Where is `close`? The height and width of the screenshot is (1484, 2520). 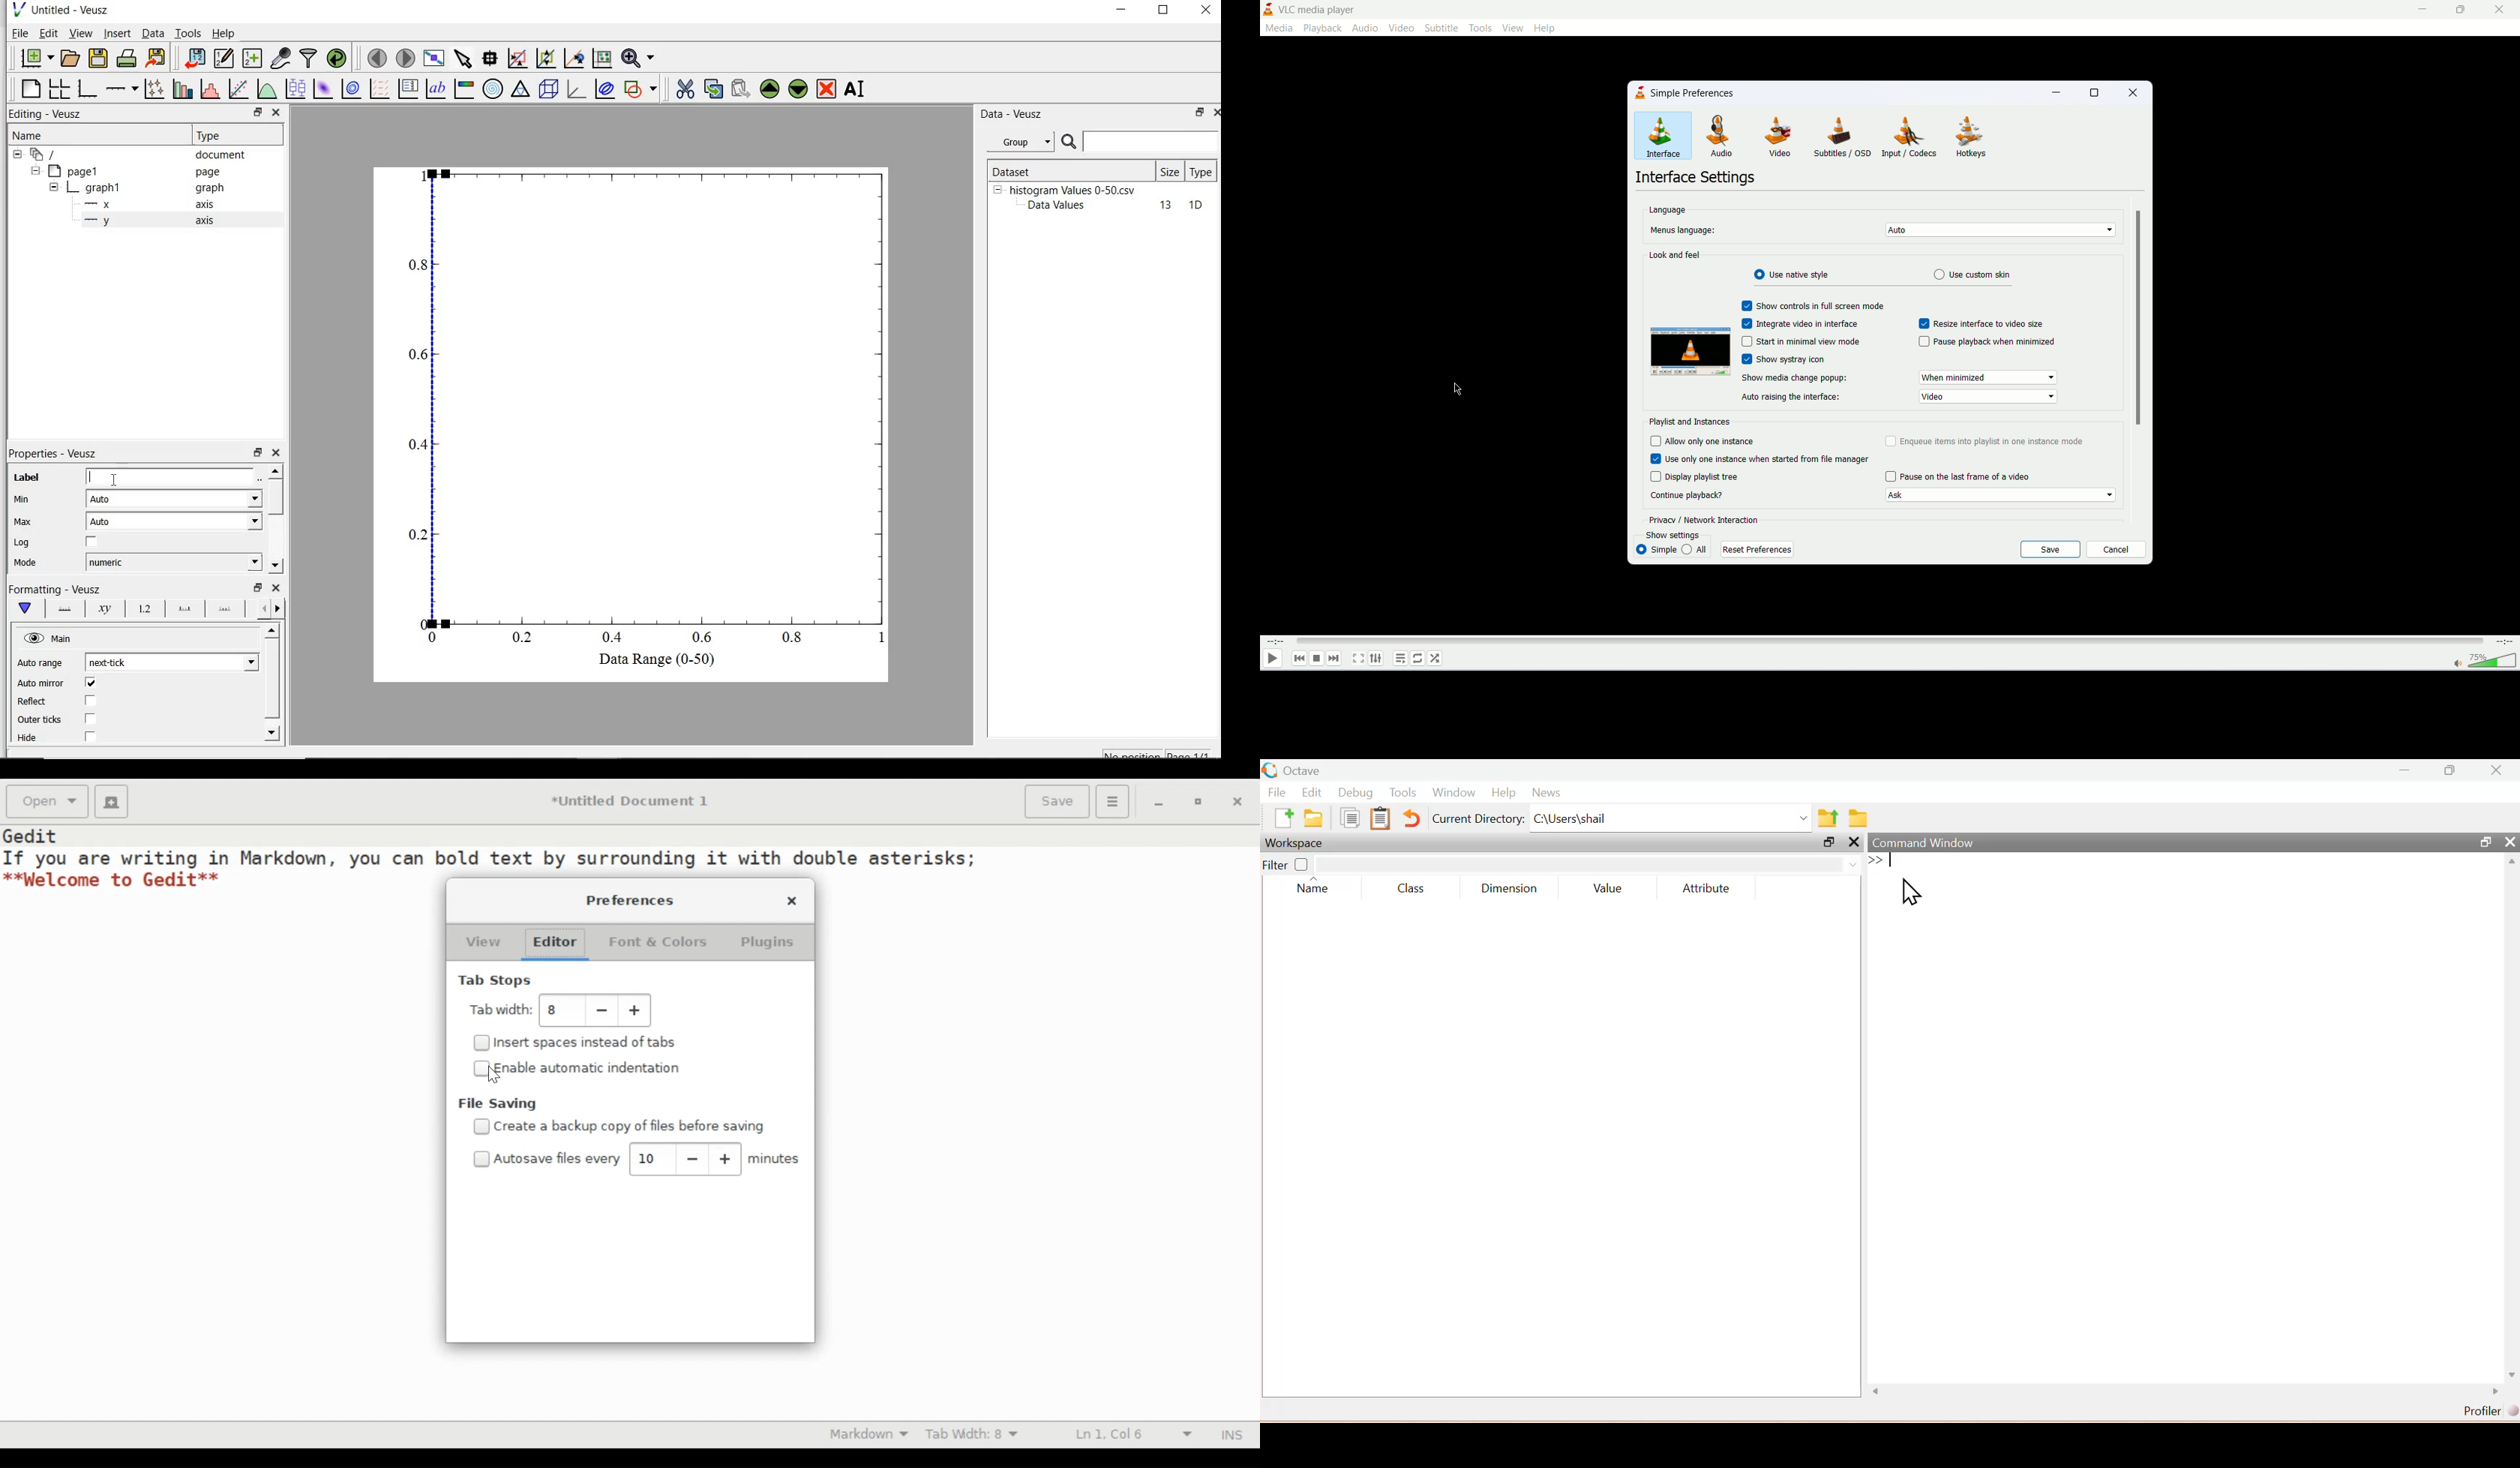
close is located at coordinates (277, 113).